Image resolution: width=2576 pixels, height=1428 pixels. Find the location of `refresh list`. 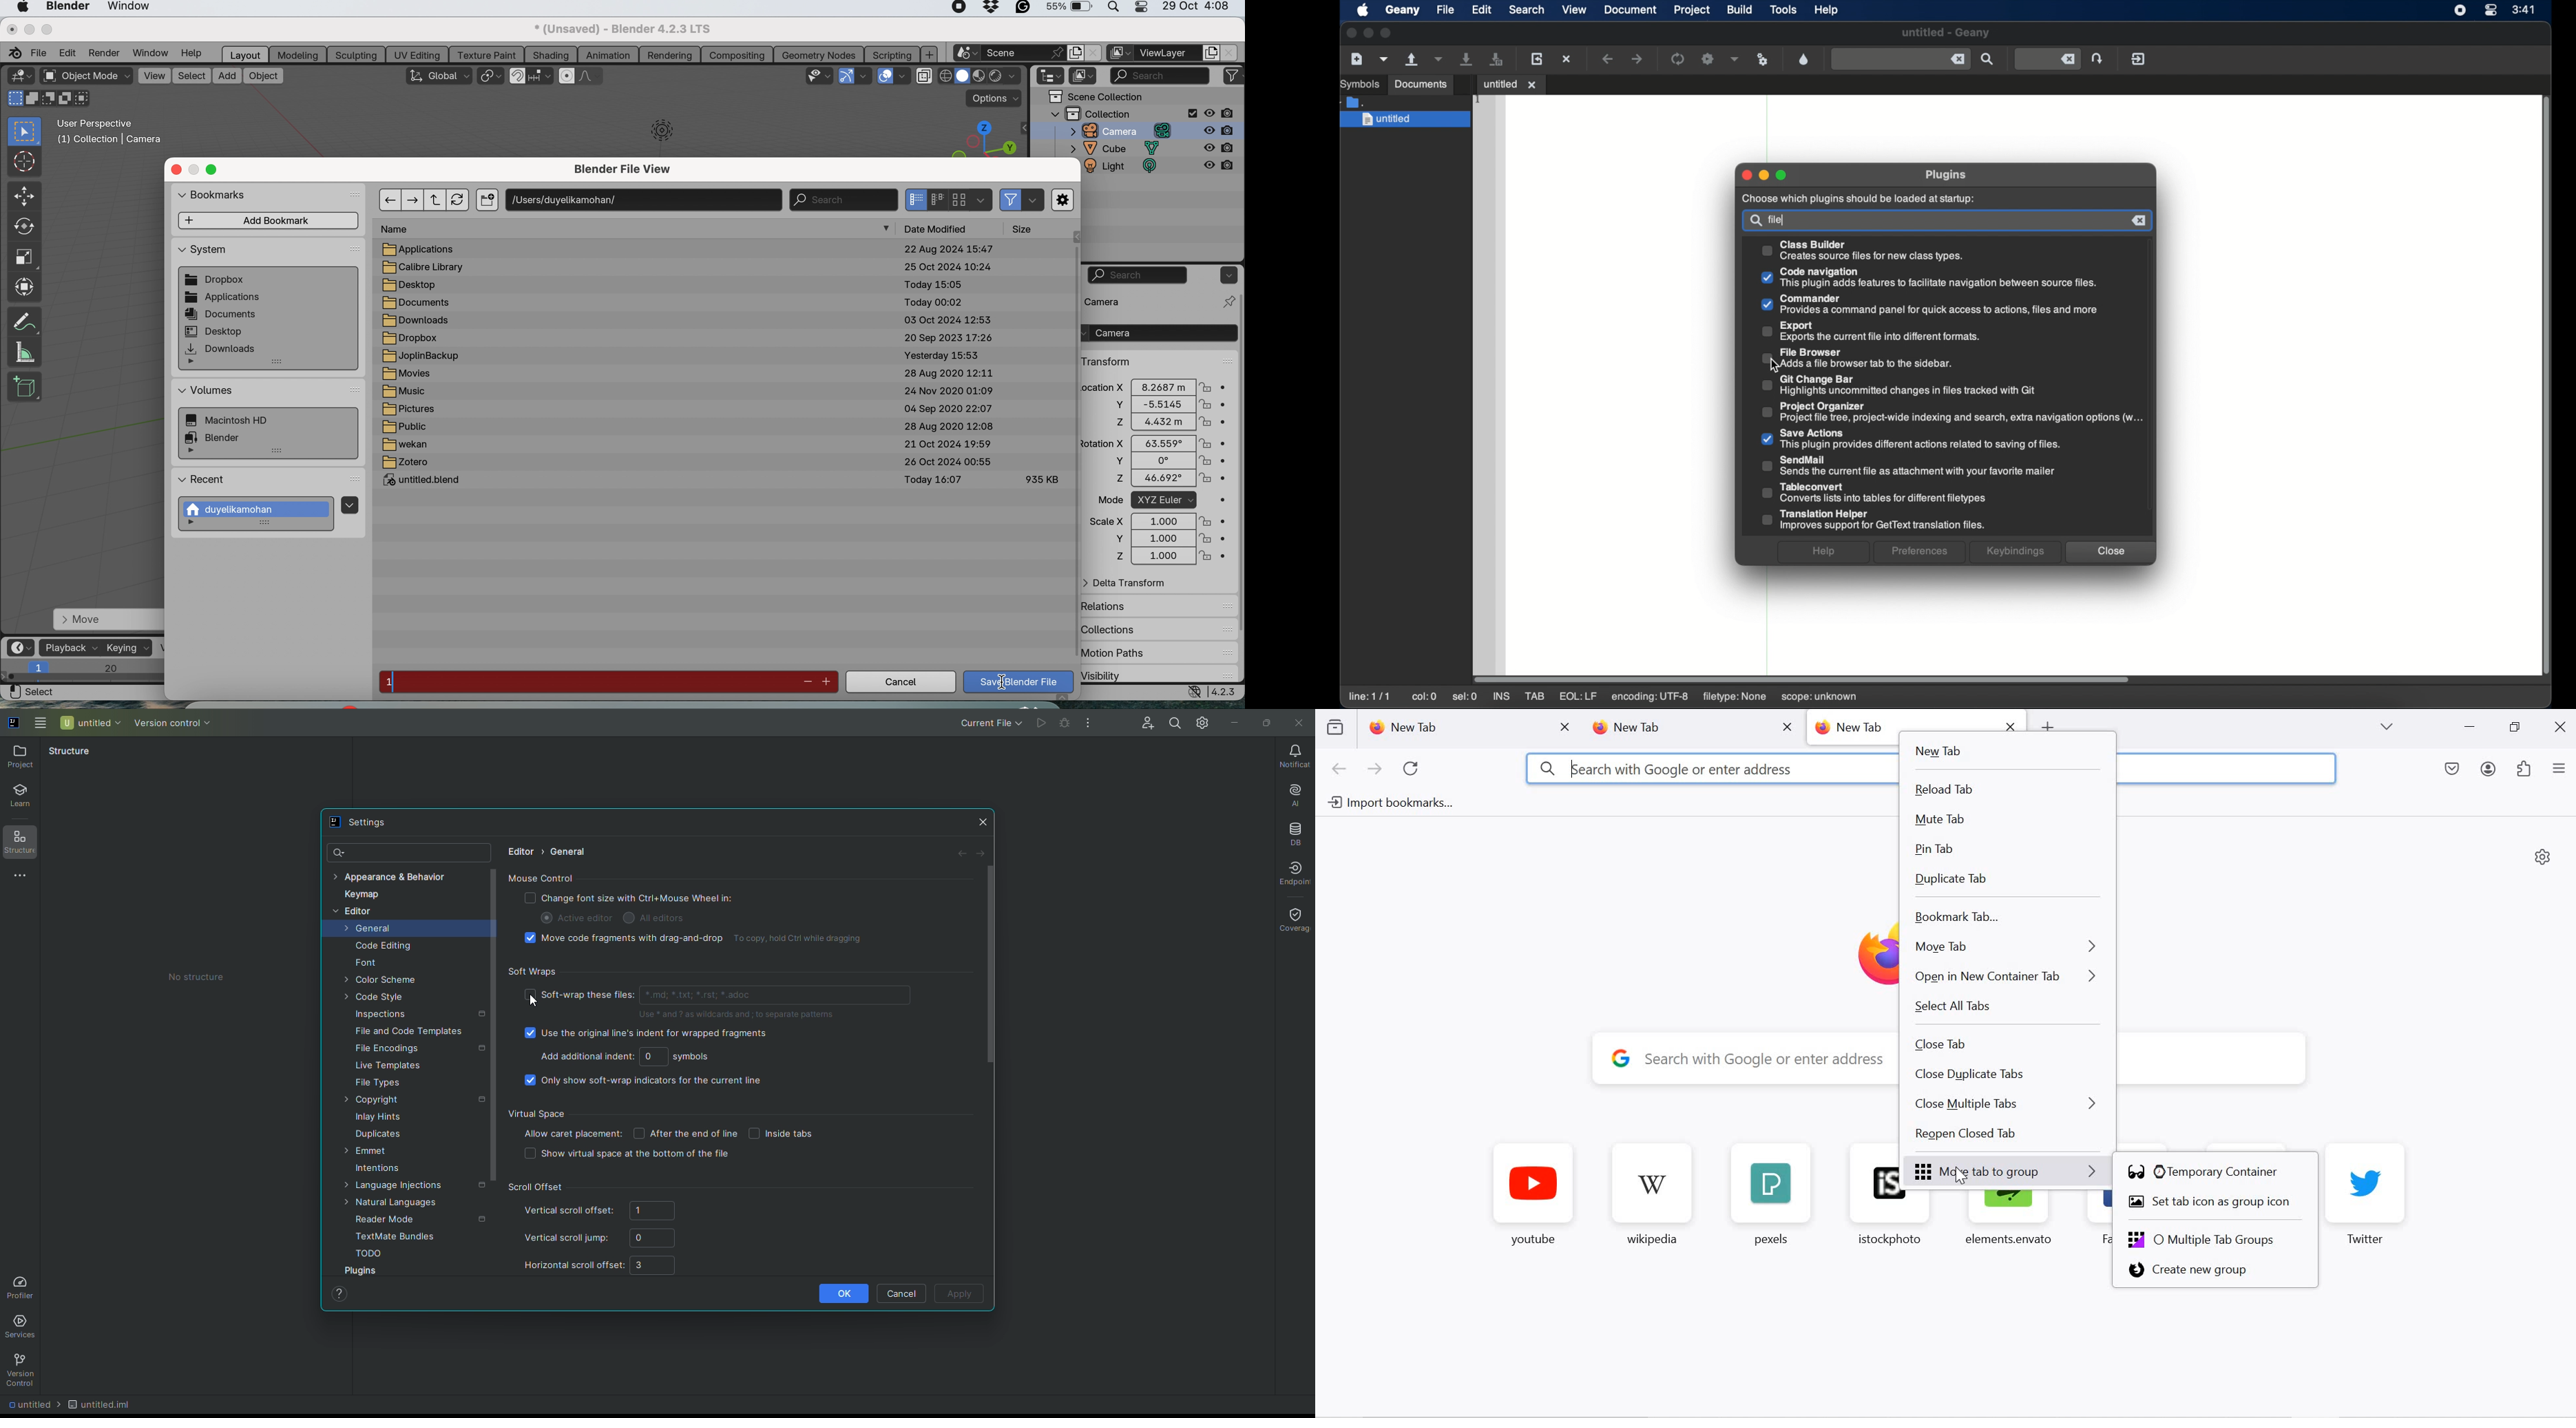

refresh list is located at coordinates (461, 200).